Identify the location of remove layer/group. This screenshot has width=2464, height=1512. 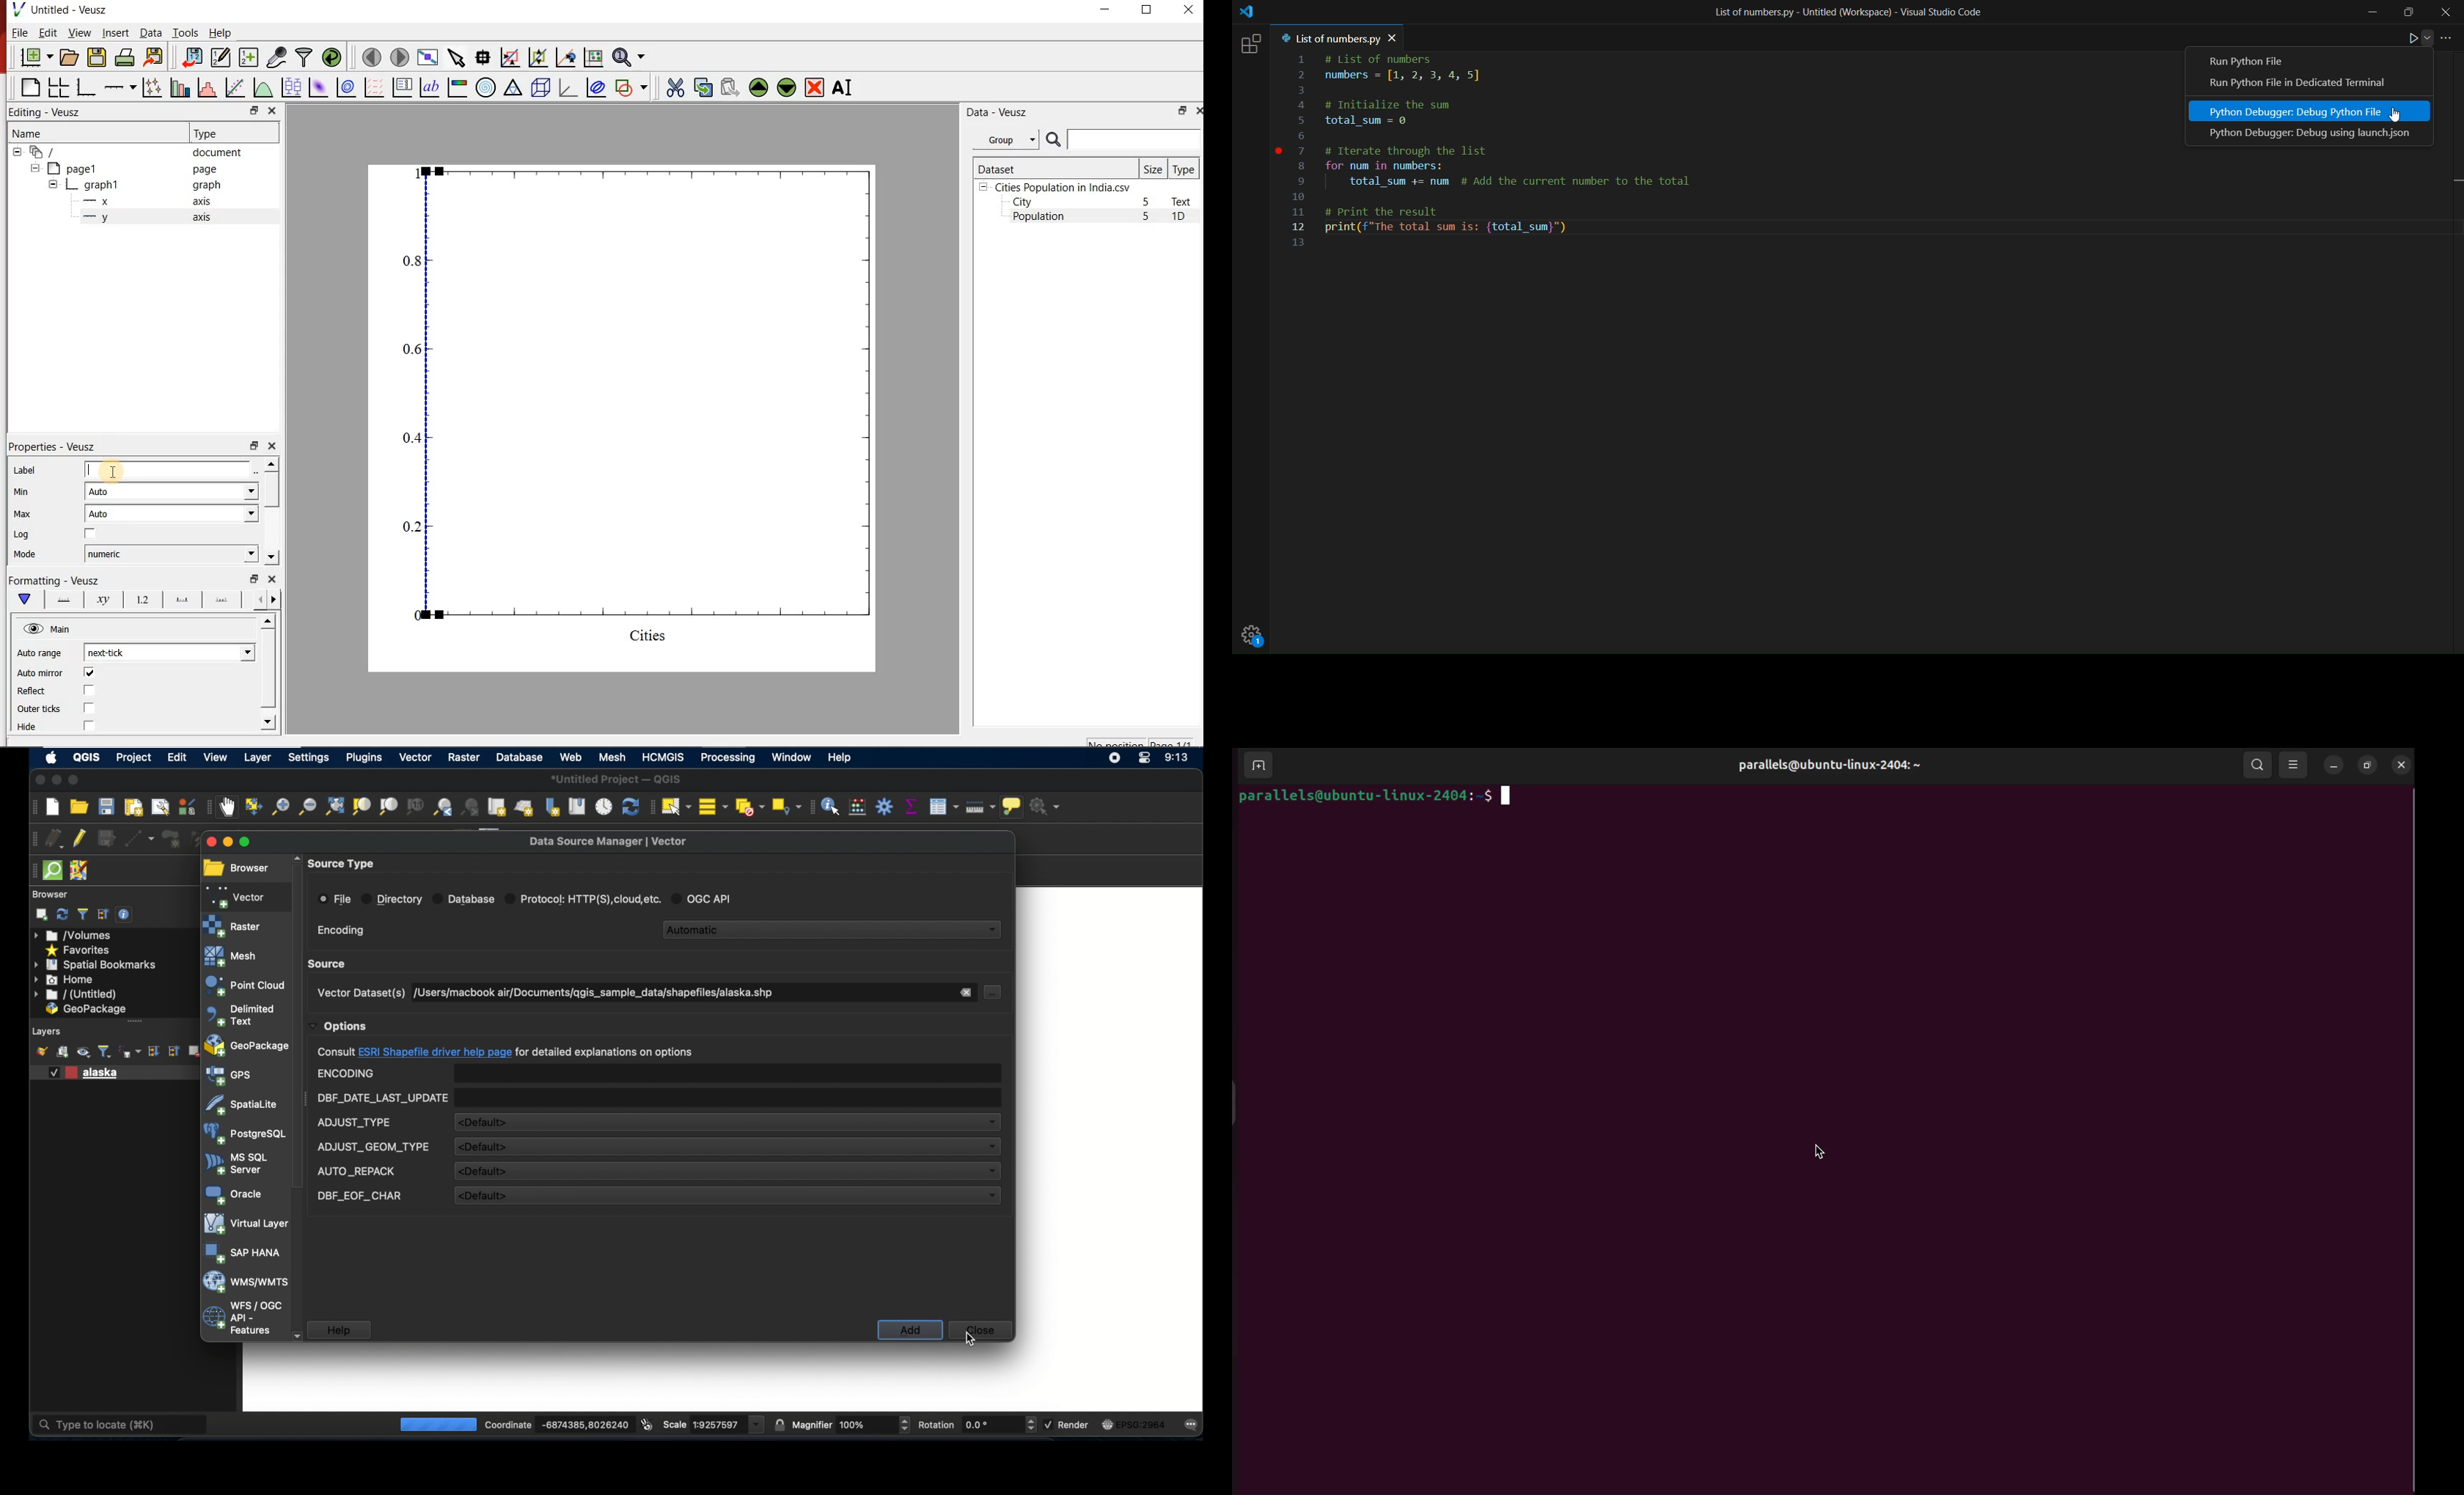
(195, 1051).